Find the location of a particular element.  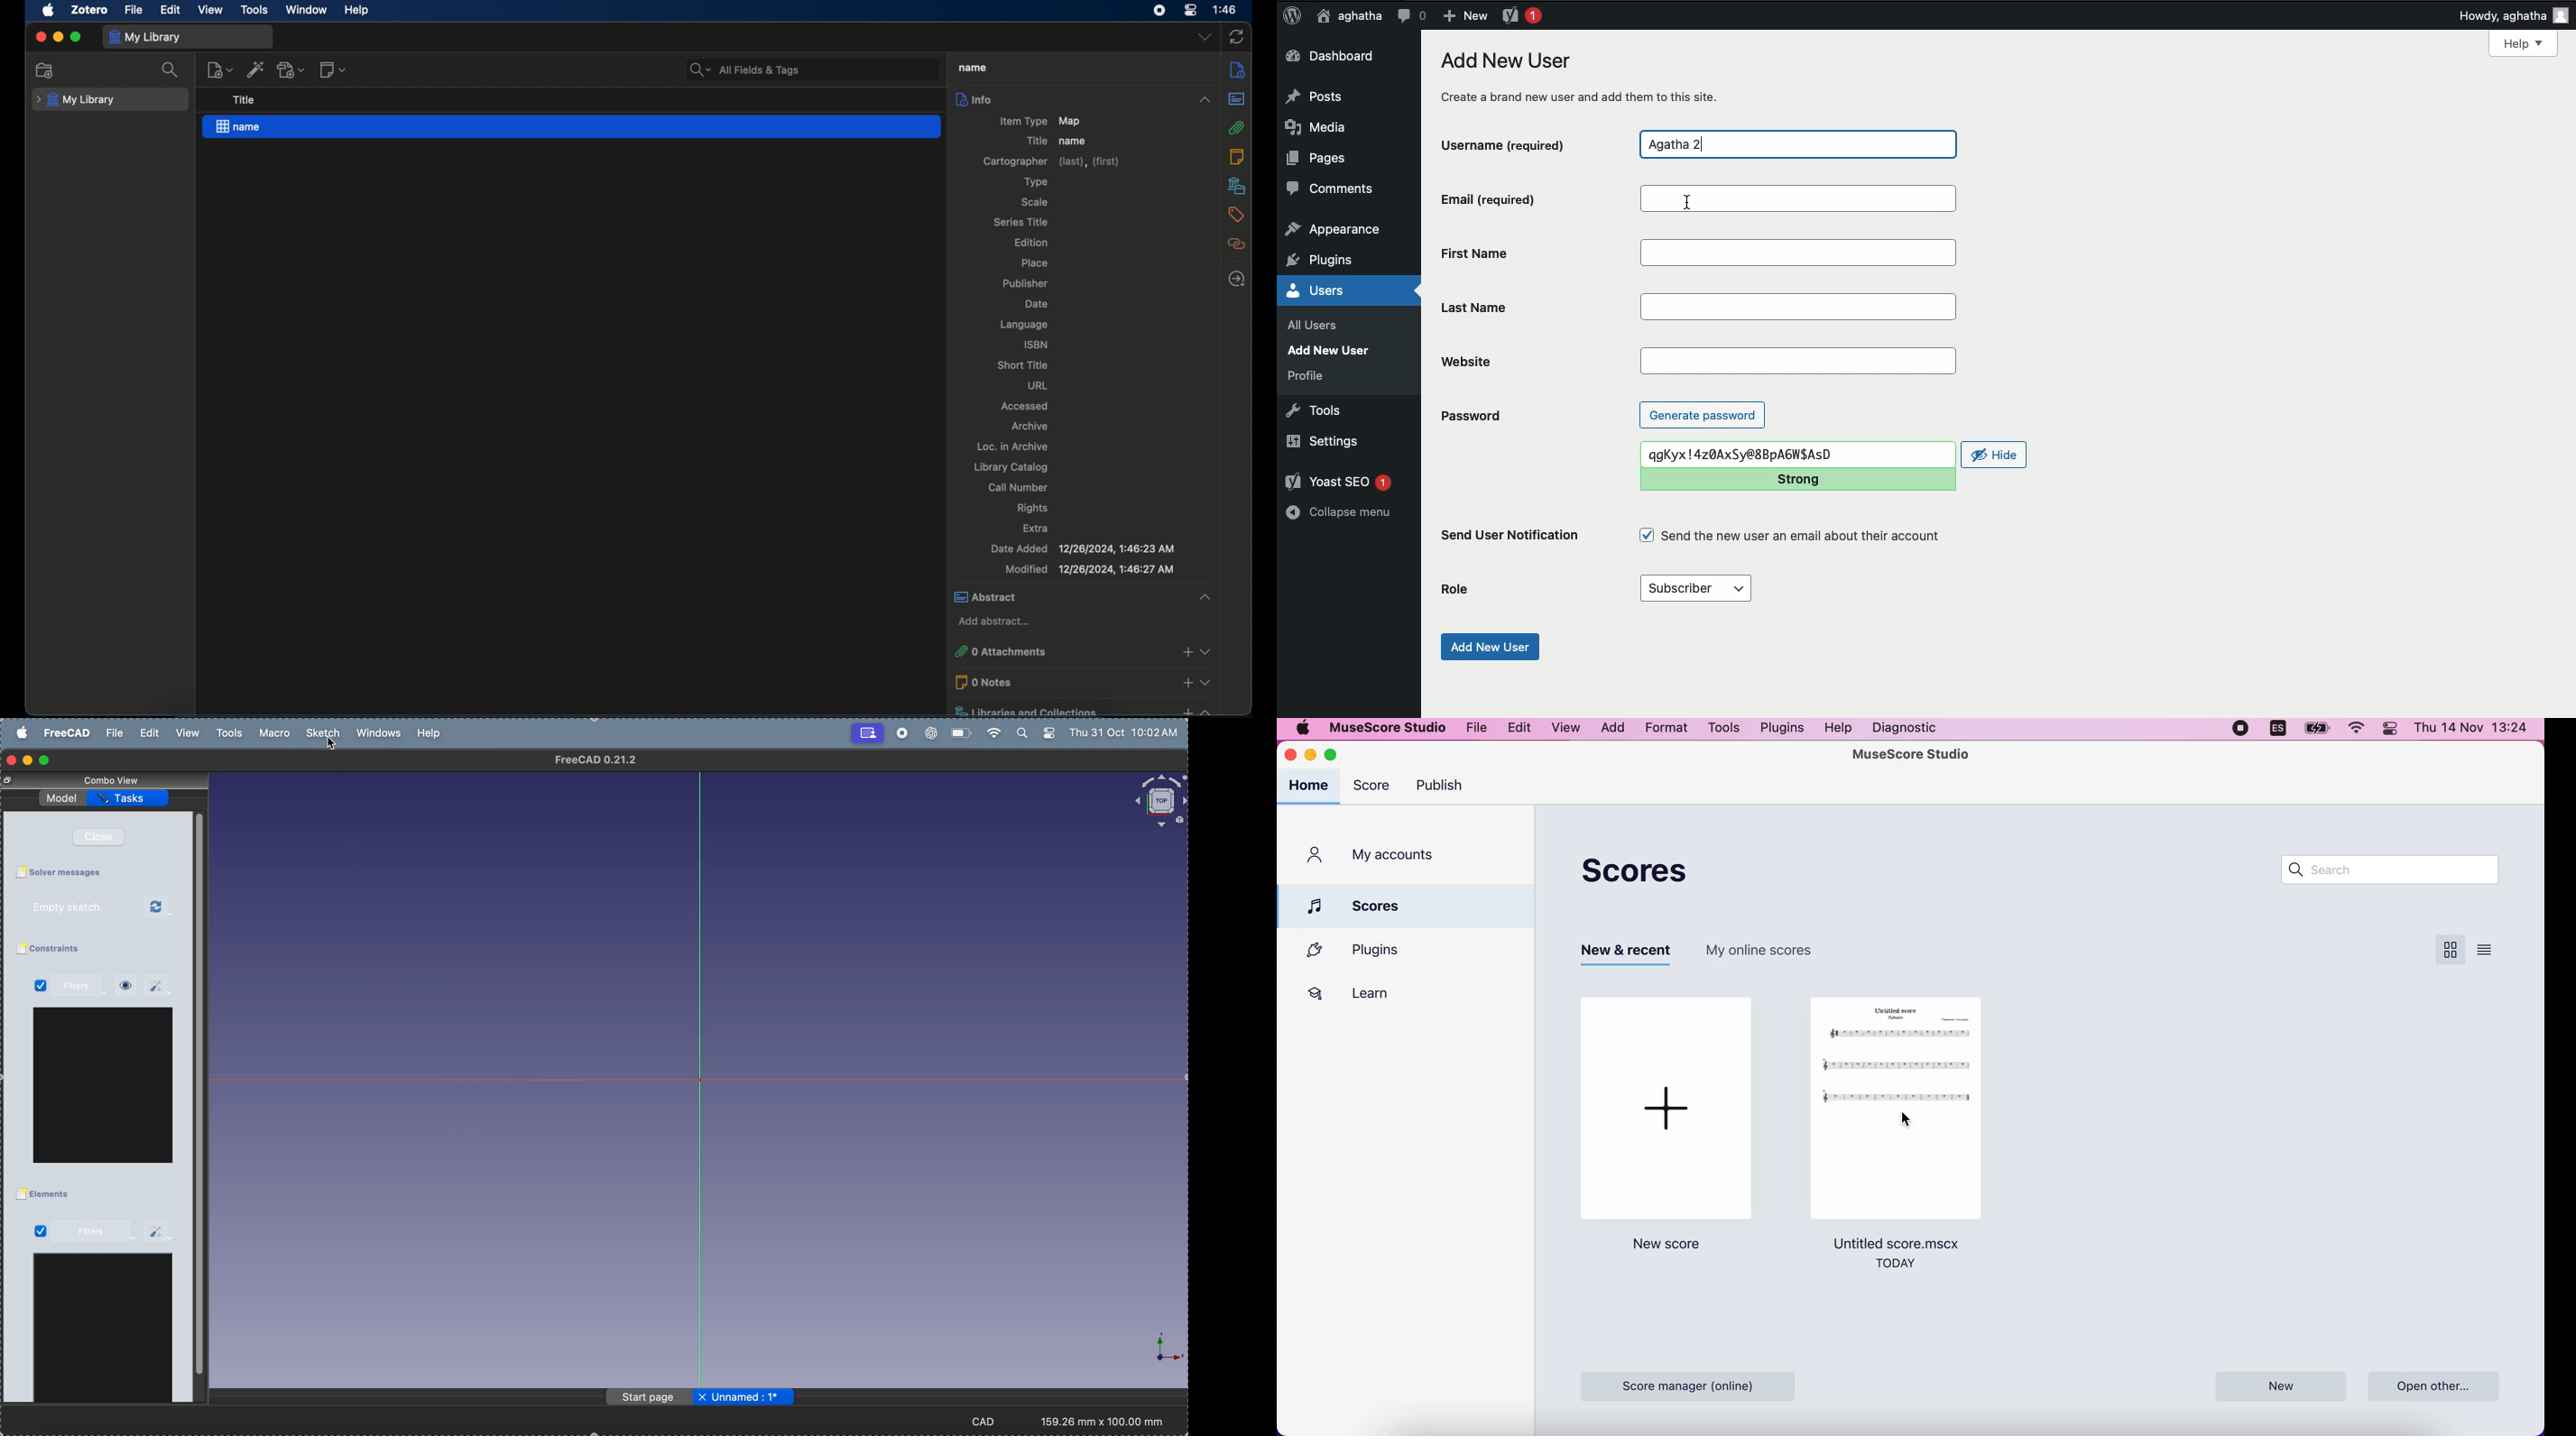

score manager (online) is located at coordinates (1694, 1385).